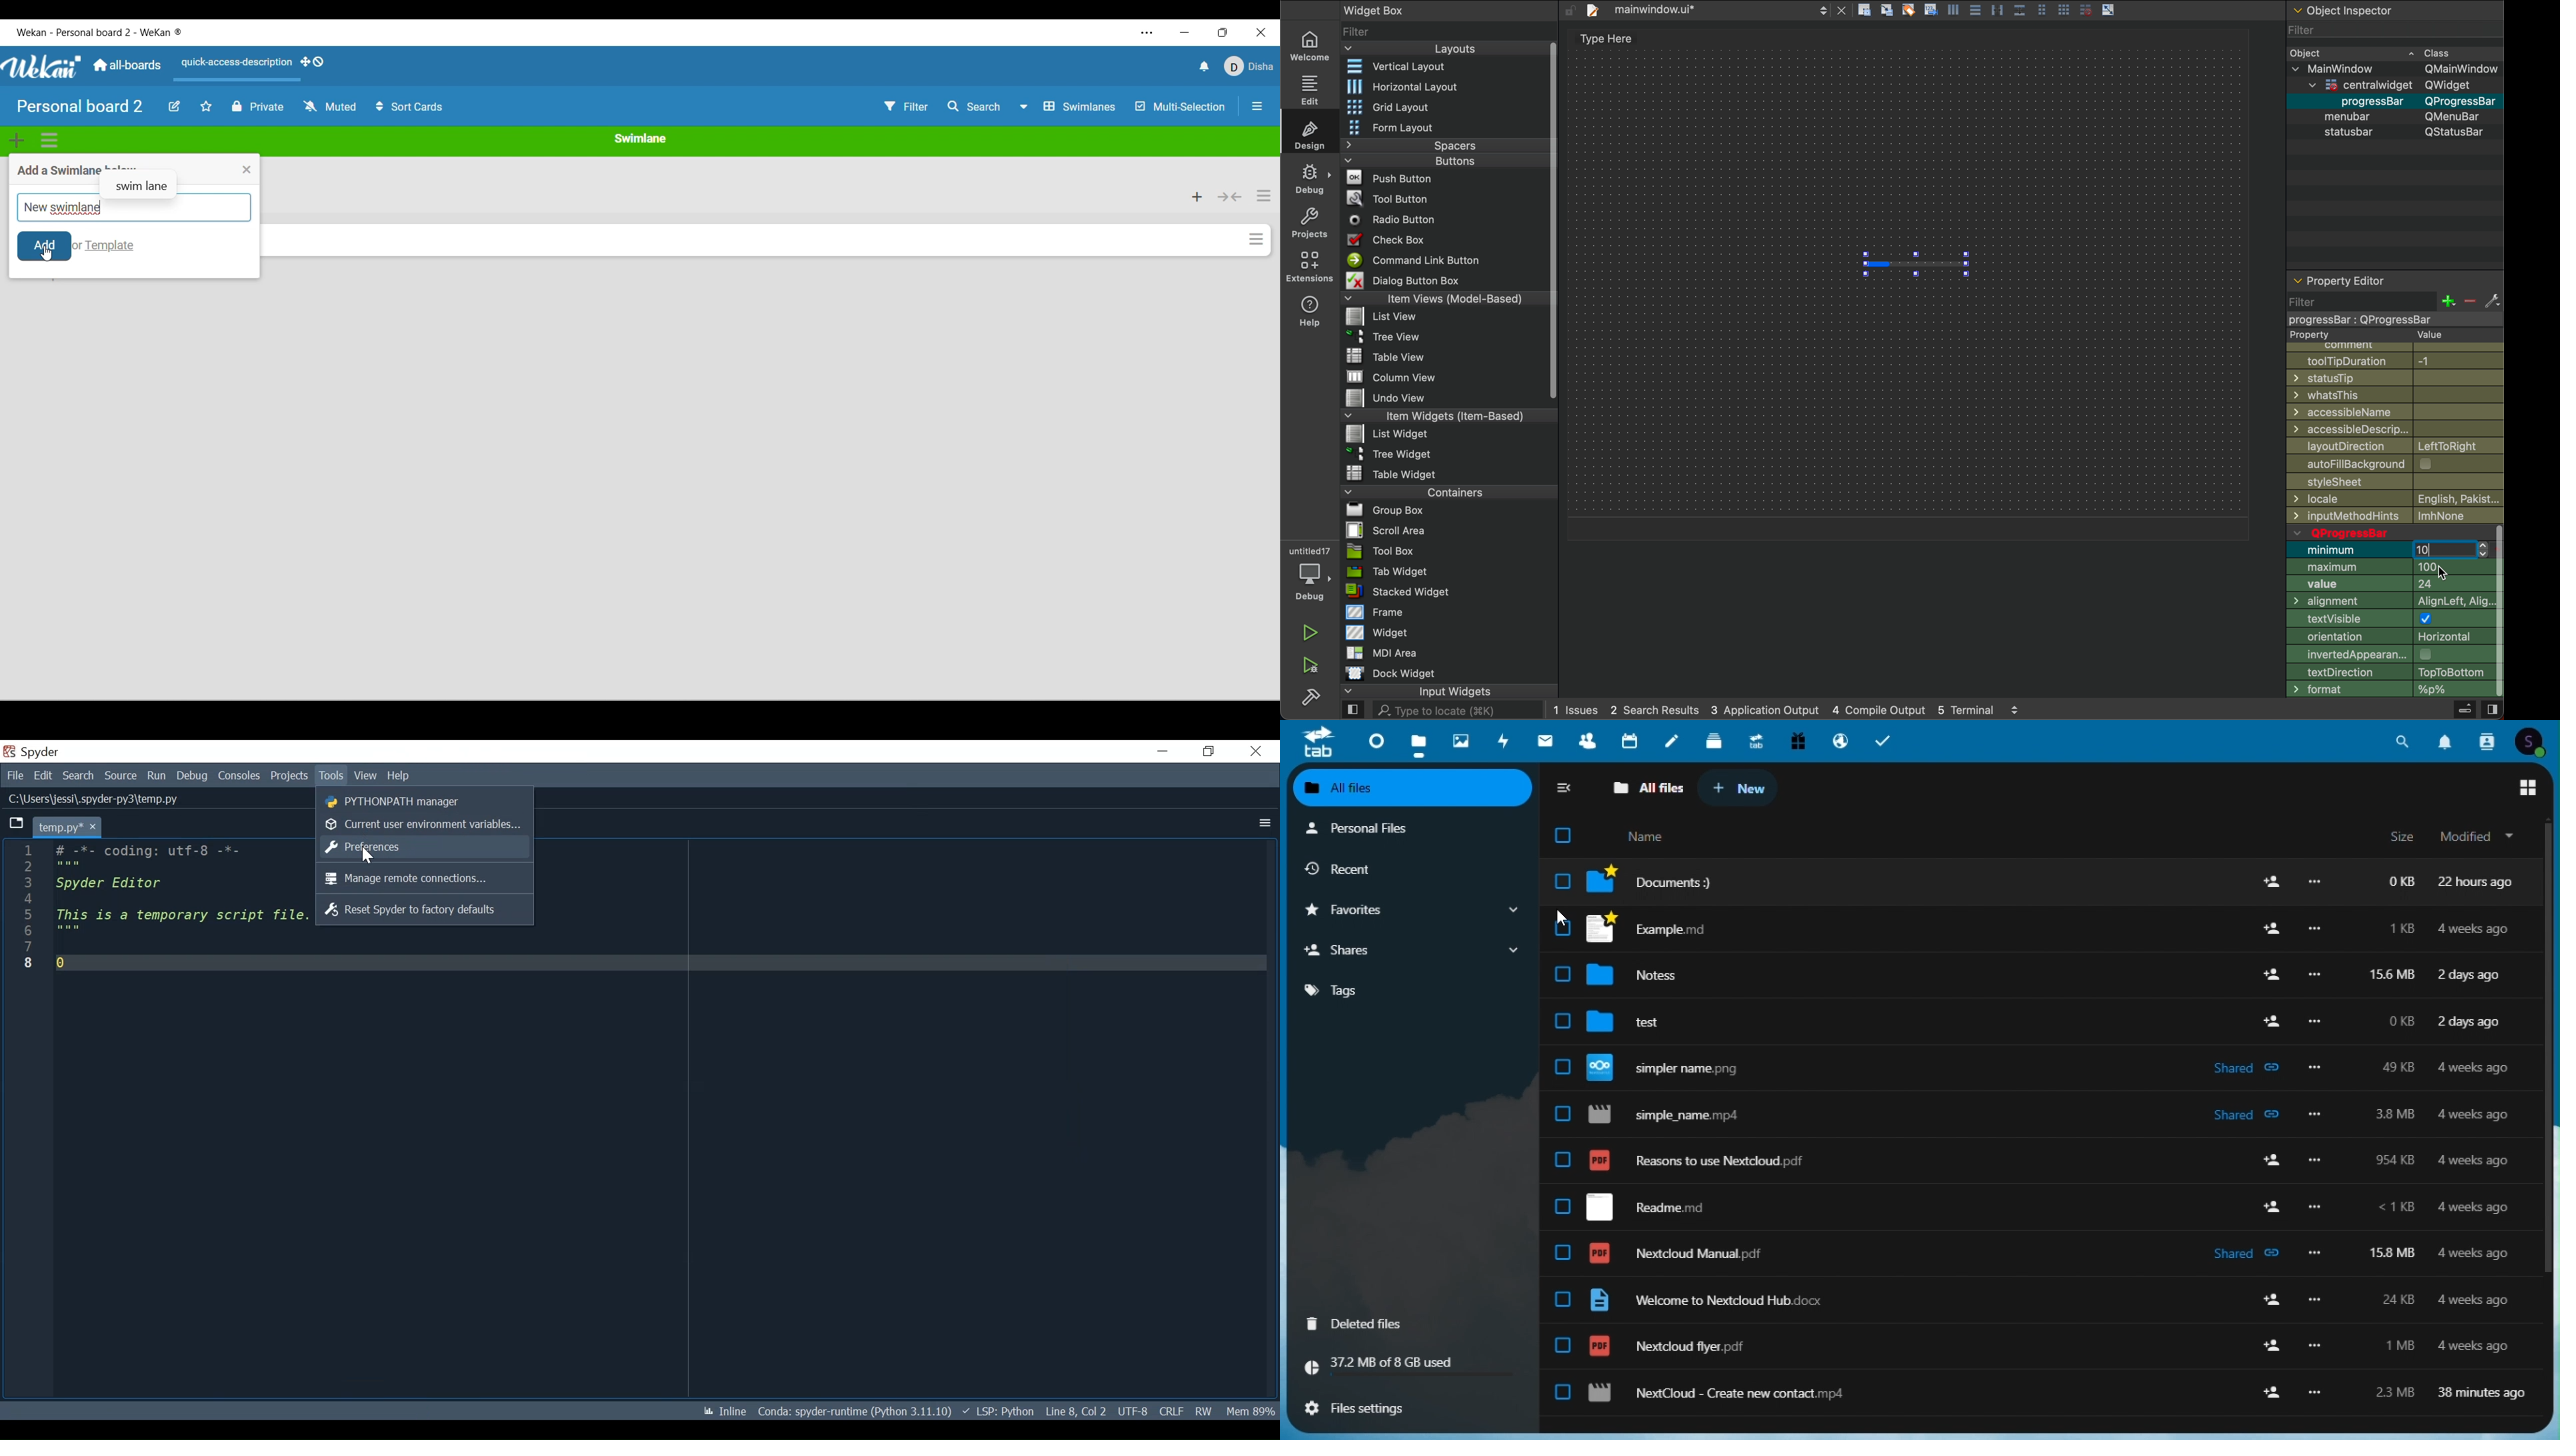  Describe the element at coordinates (1206, 1410) in the screenshot. I see `File Permissions` at that location.